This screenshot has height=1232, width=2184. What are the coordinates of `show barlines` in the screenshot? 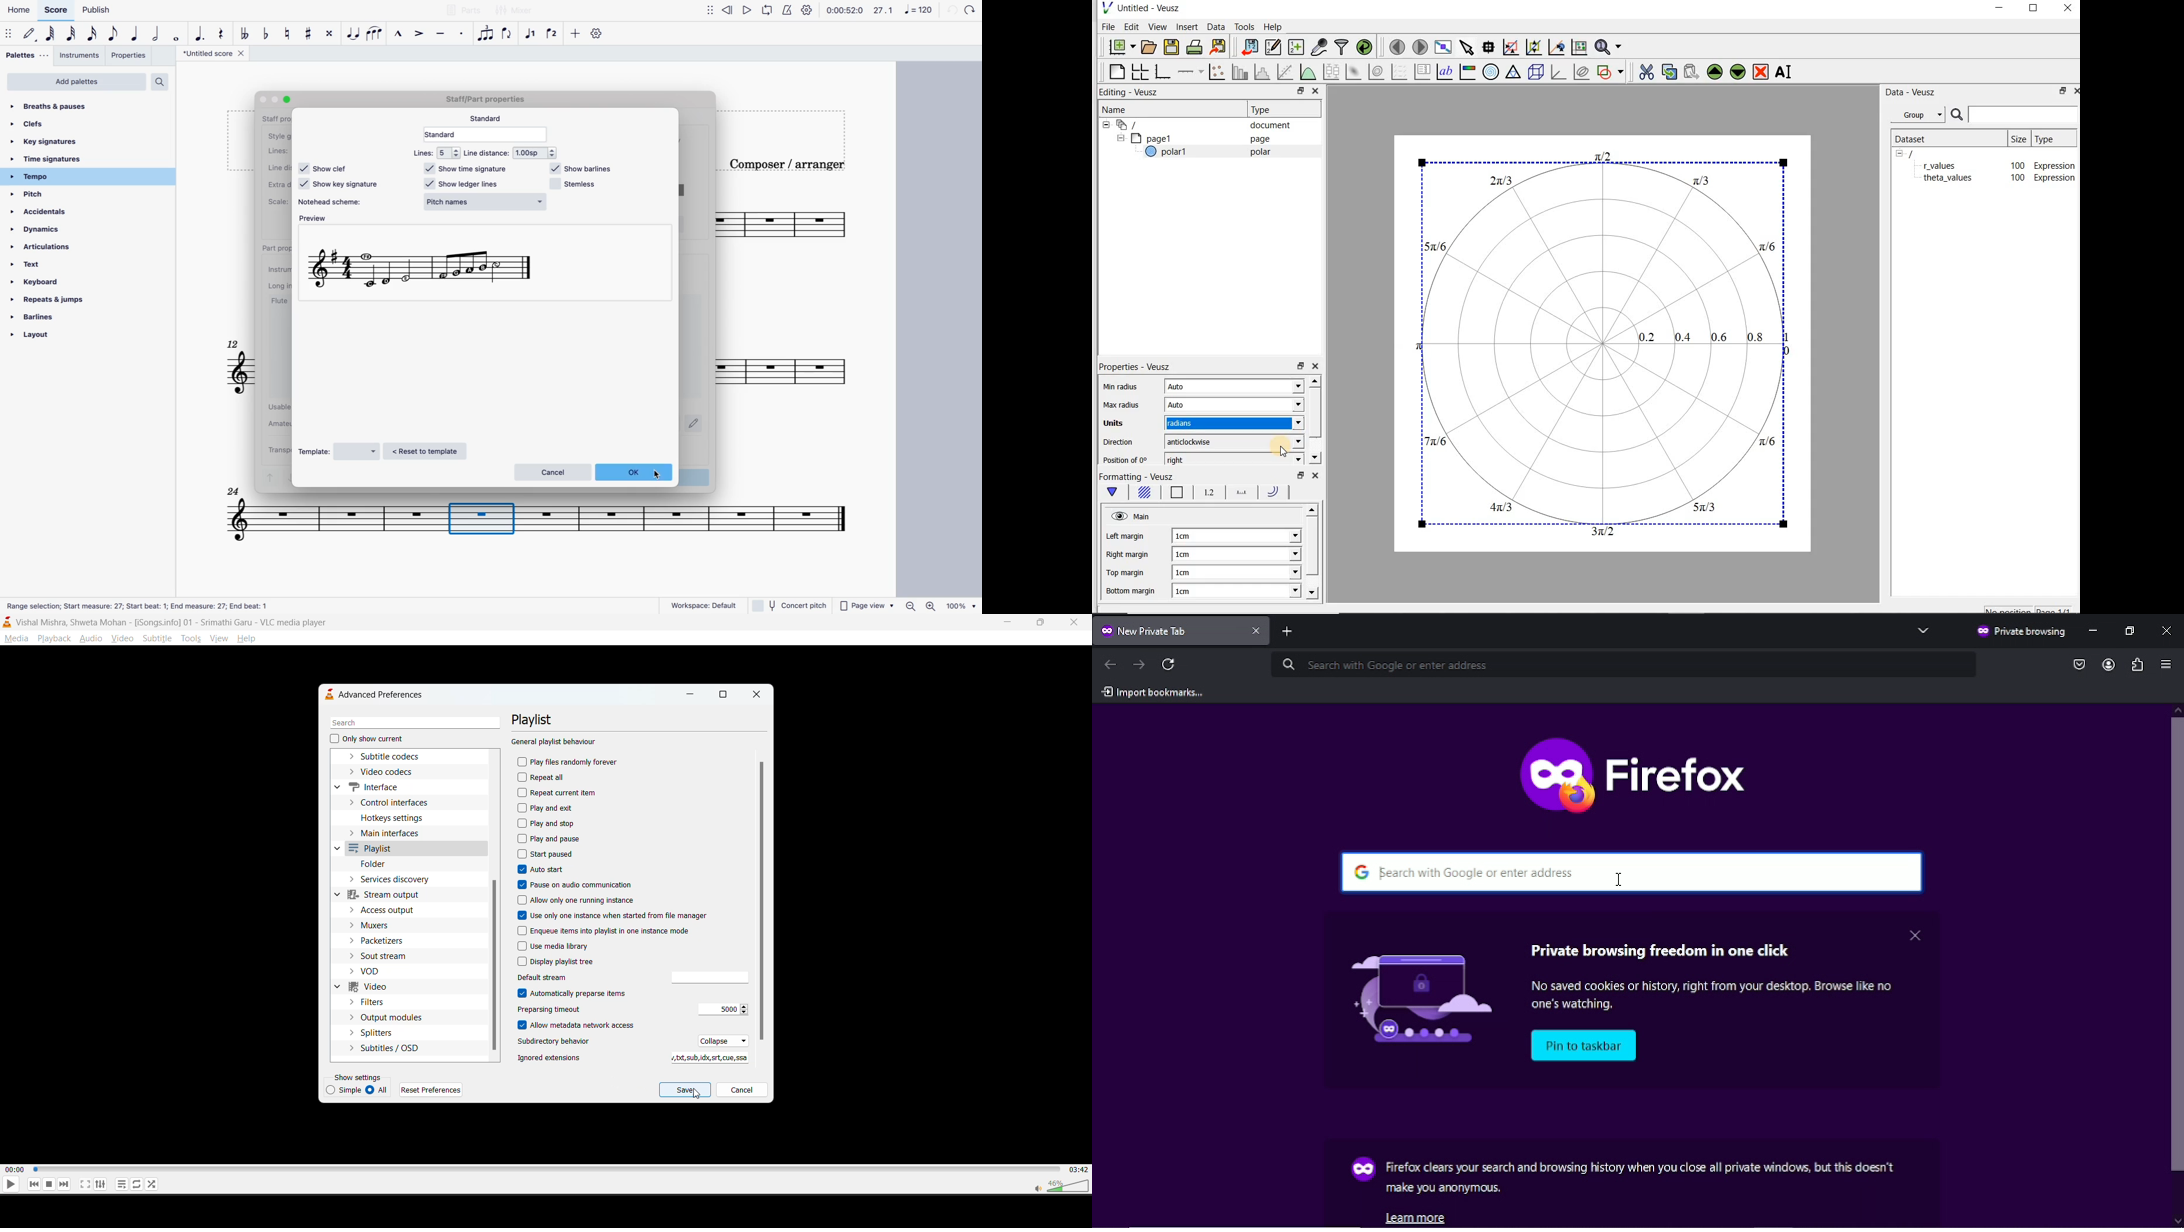 It's located at (582, 169).